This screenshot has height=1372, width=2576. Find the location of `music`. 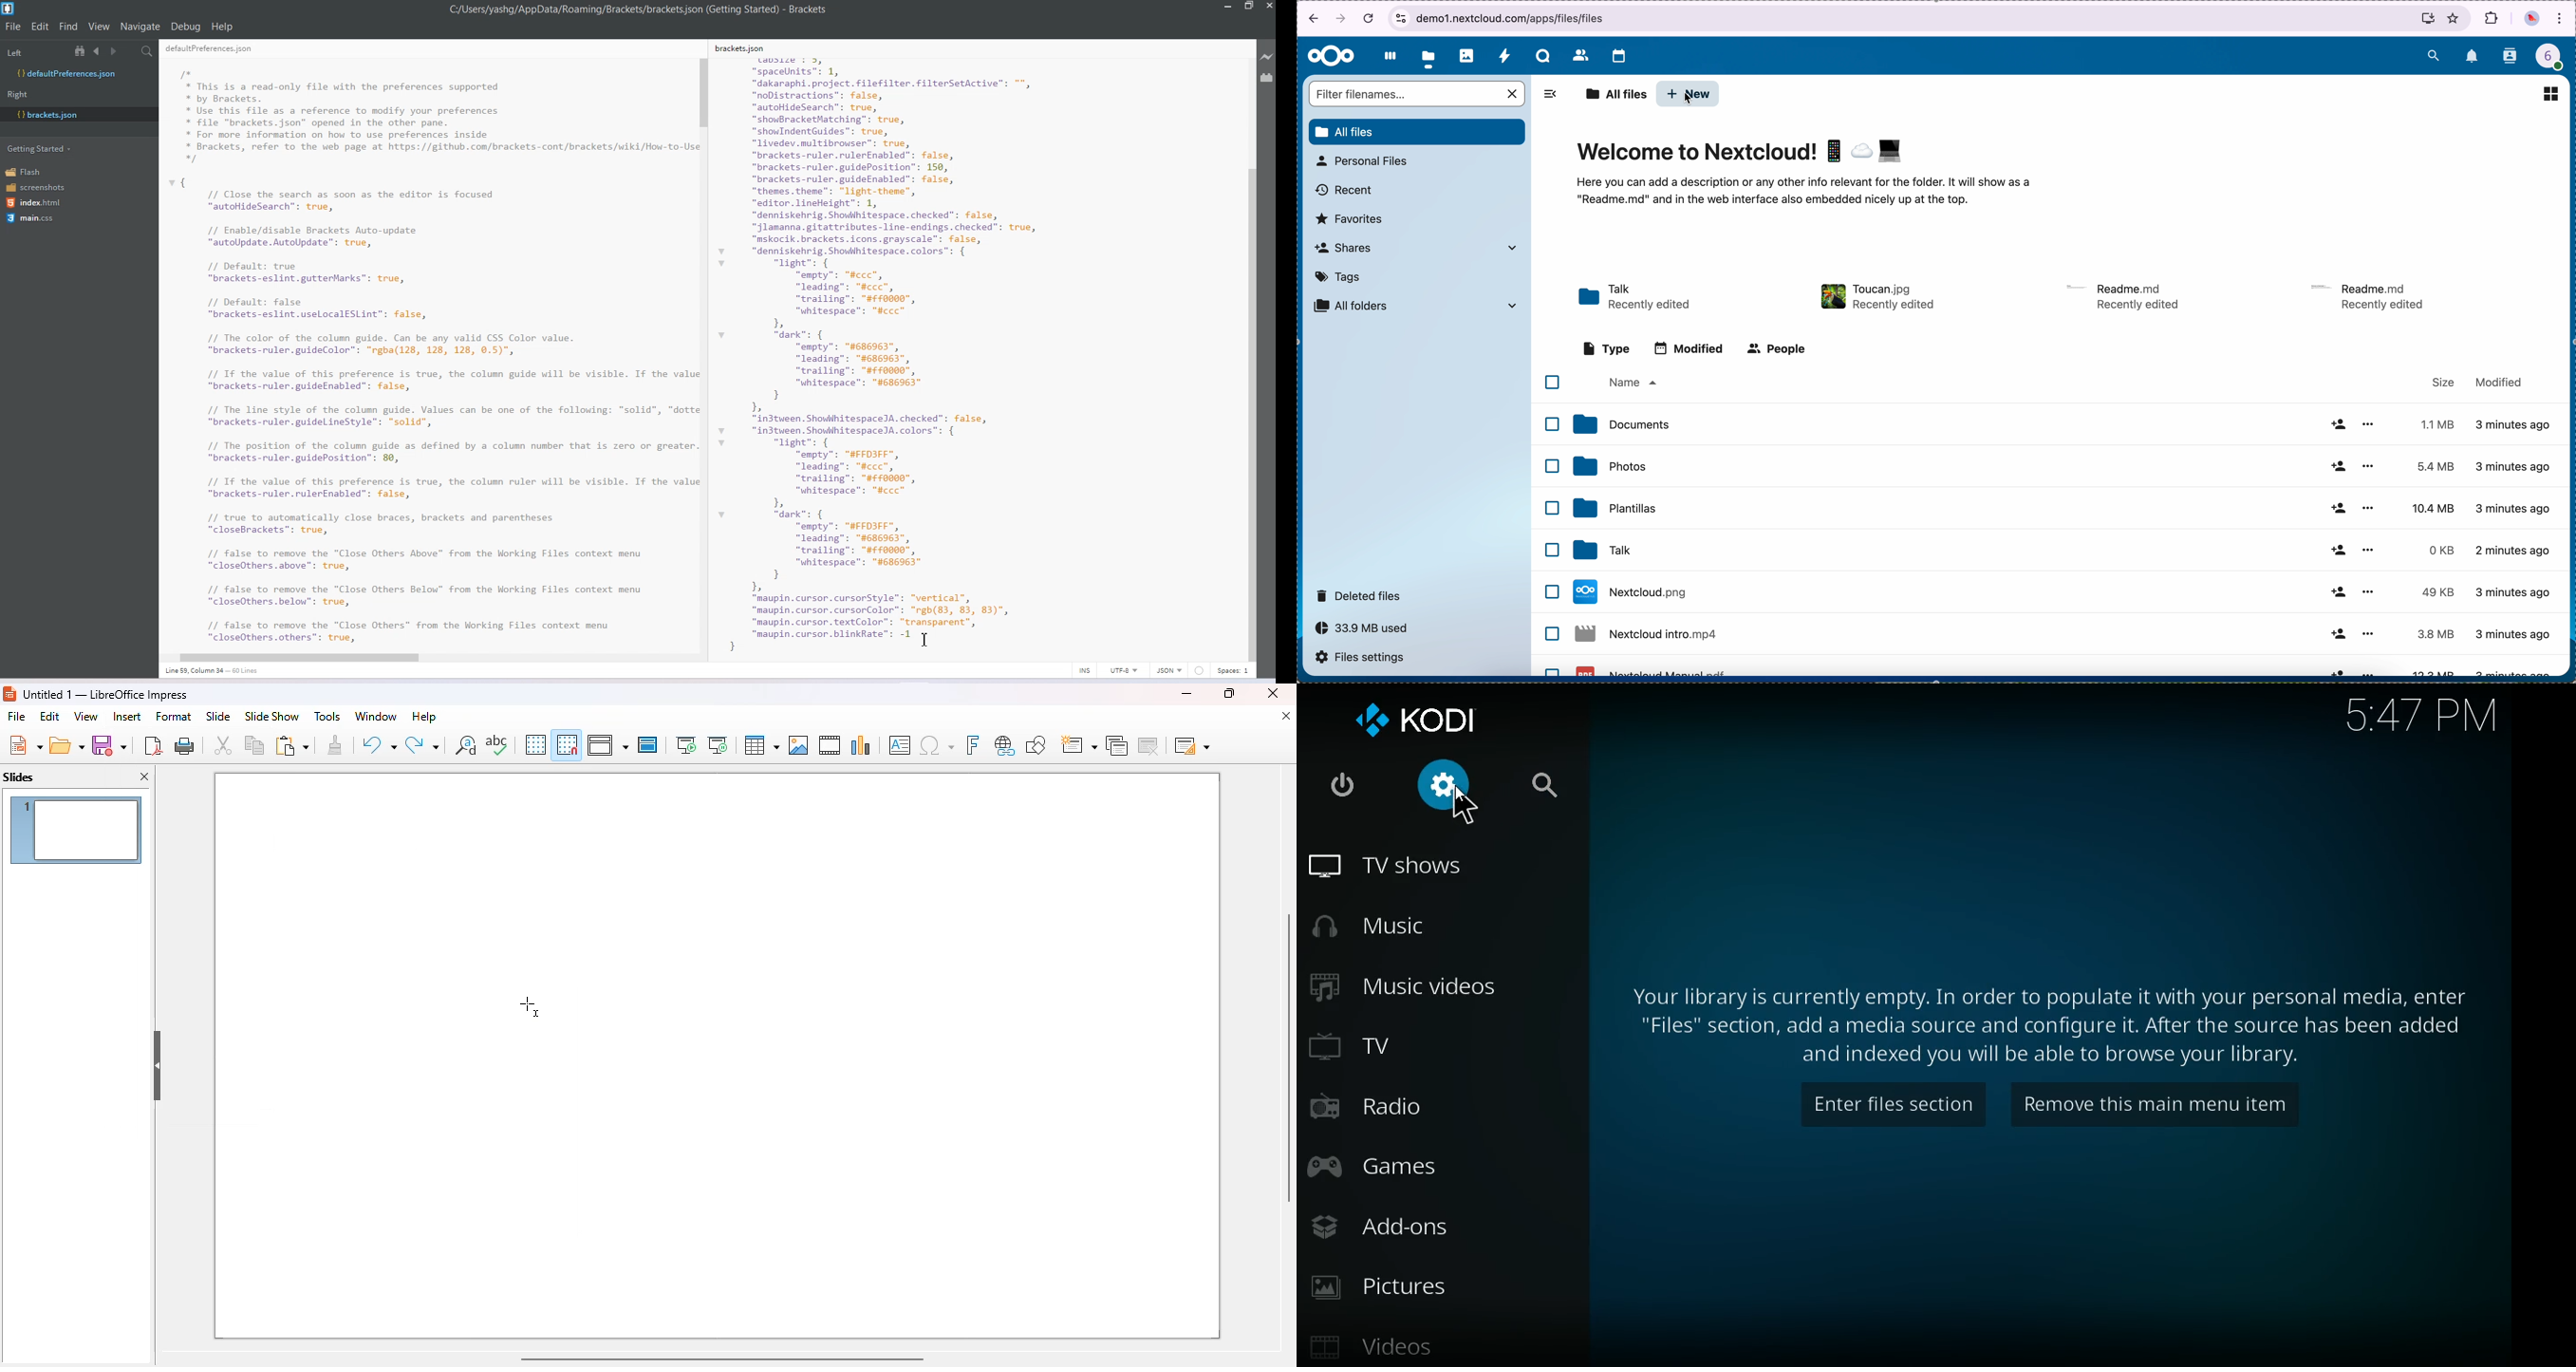

music is located at coordinates (1436, 926).